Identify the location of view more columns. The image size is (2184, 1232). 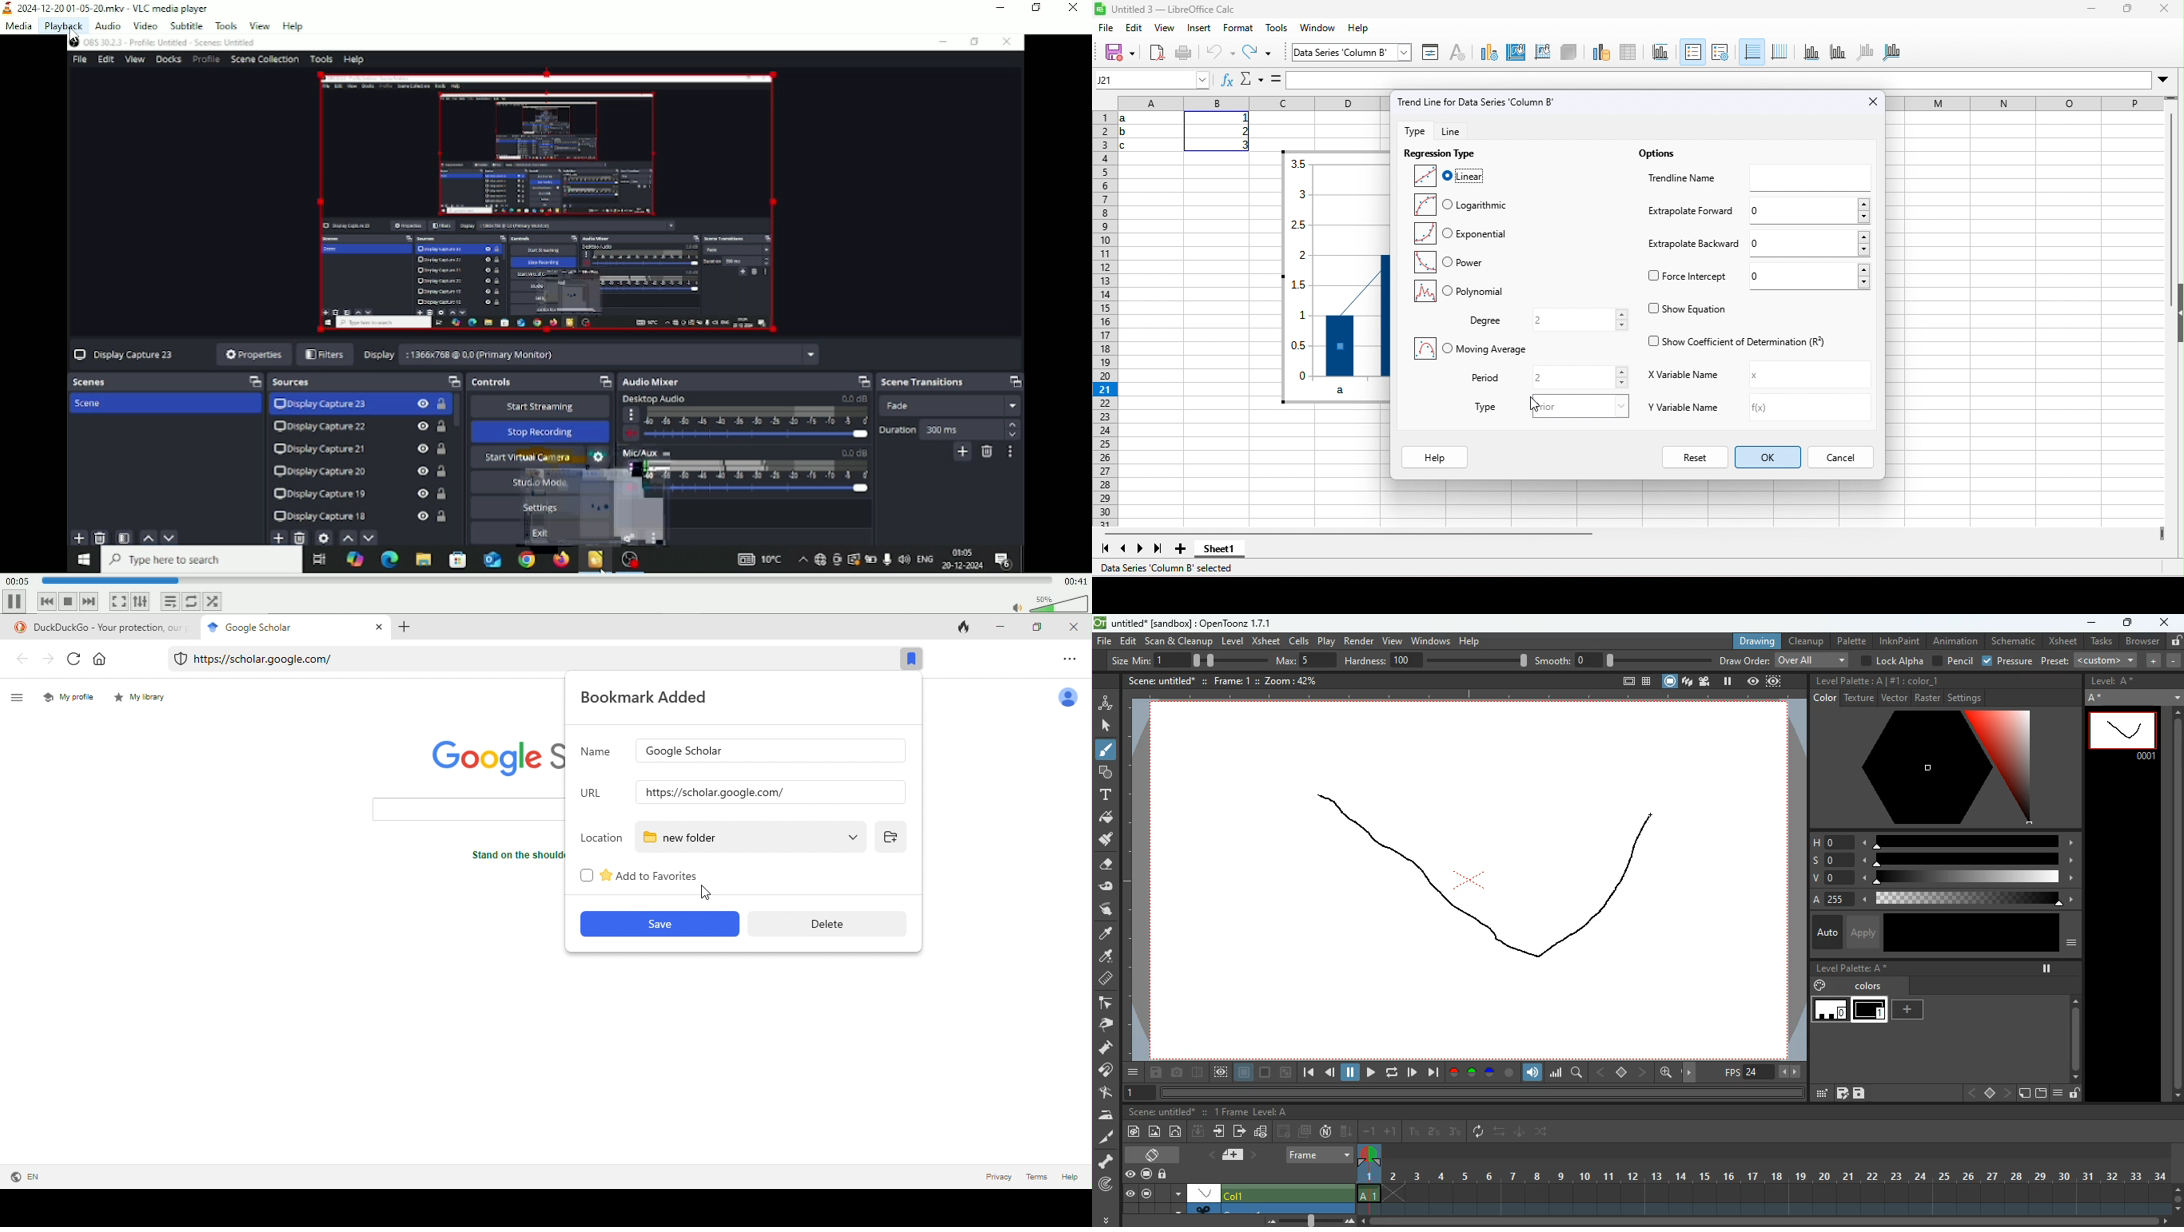
(2163, 536).